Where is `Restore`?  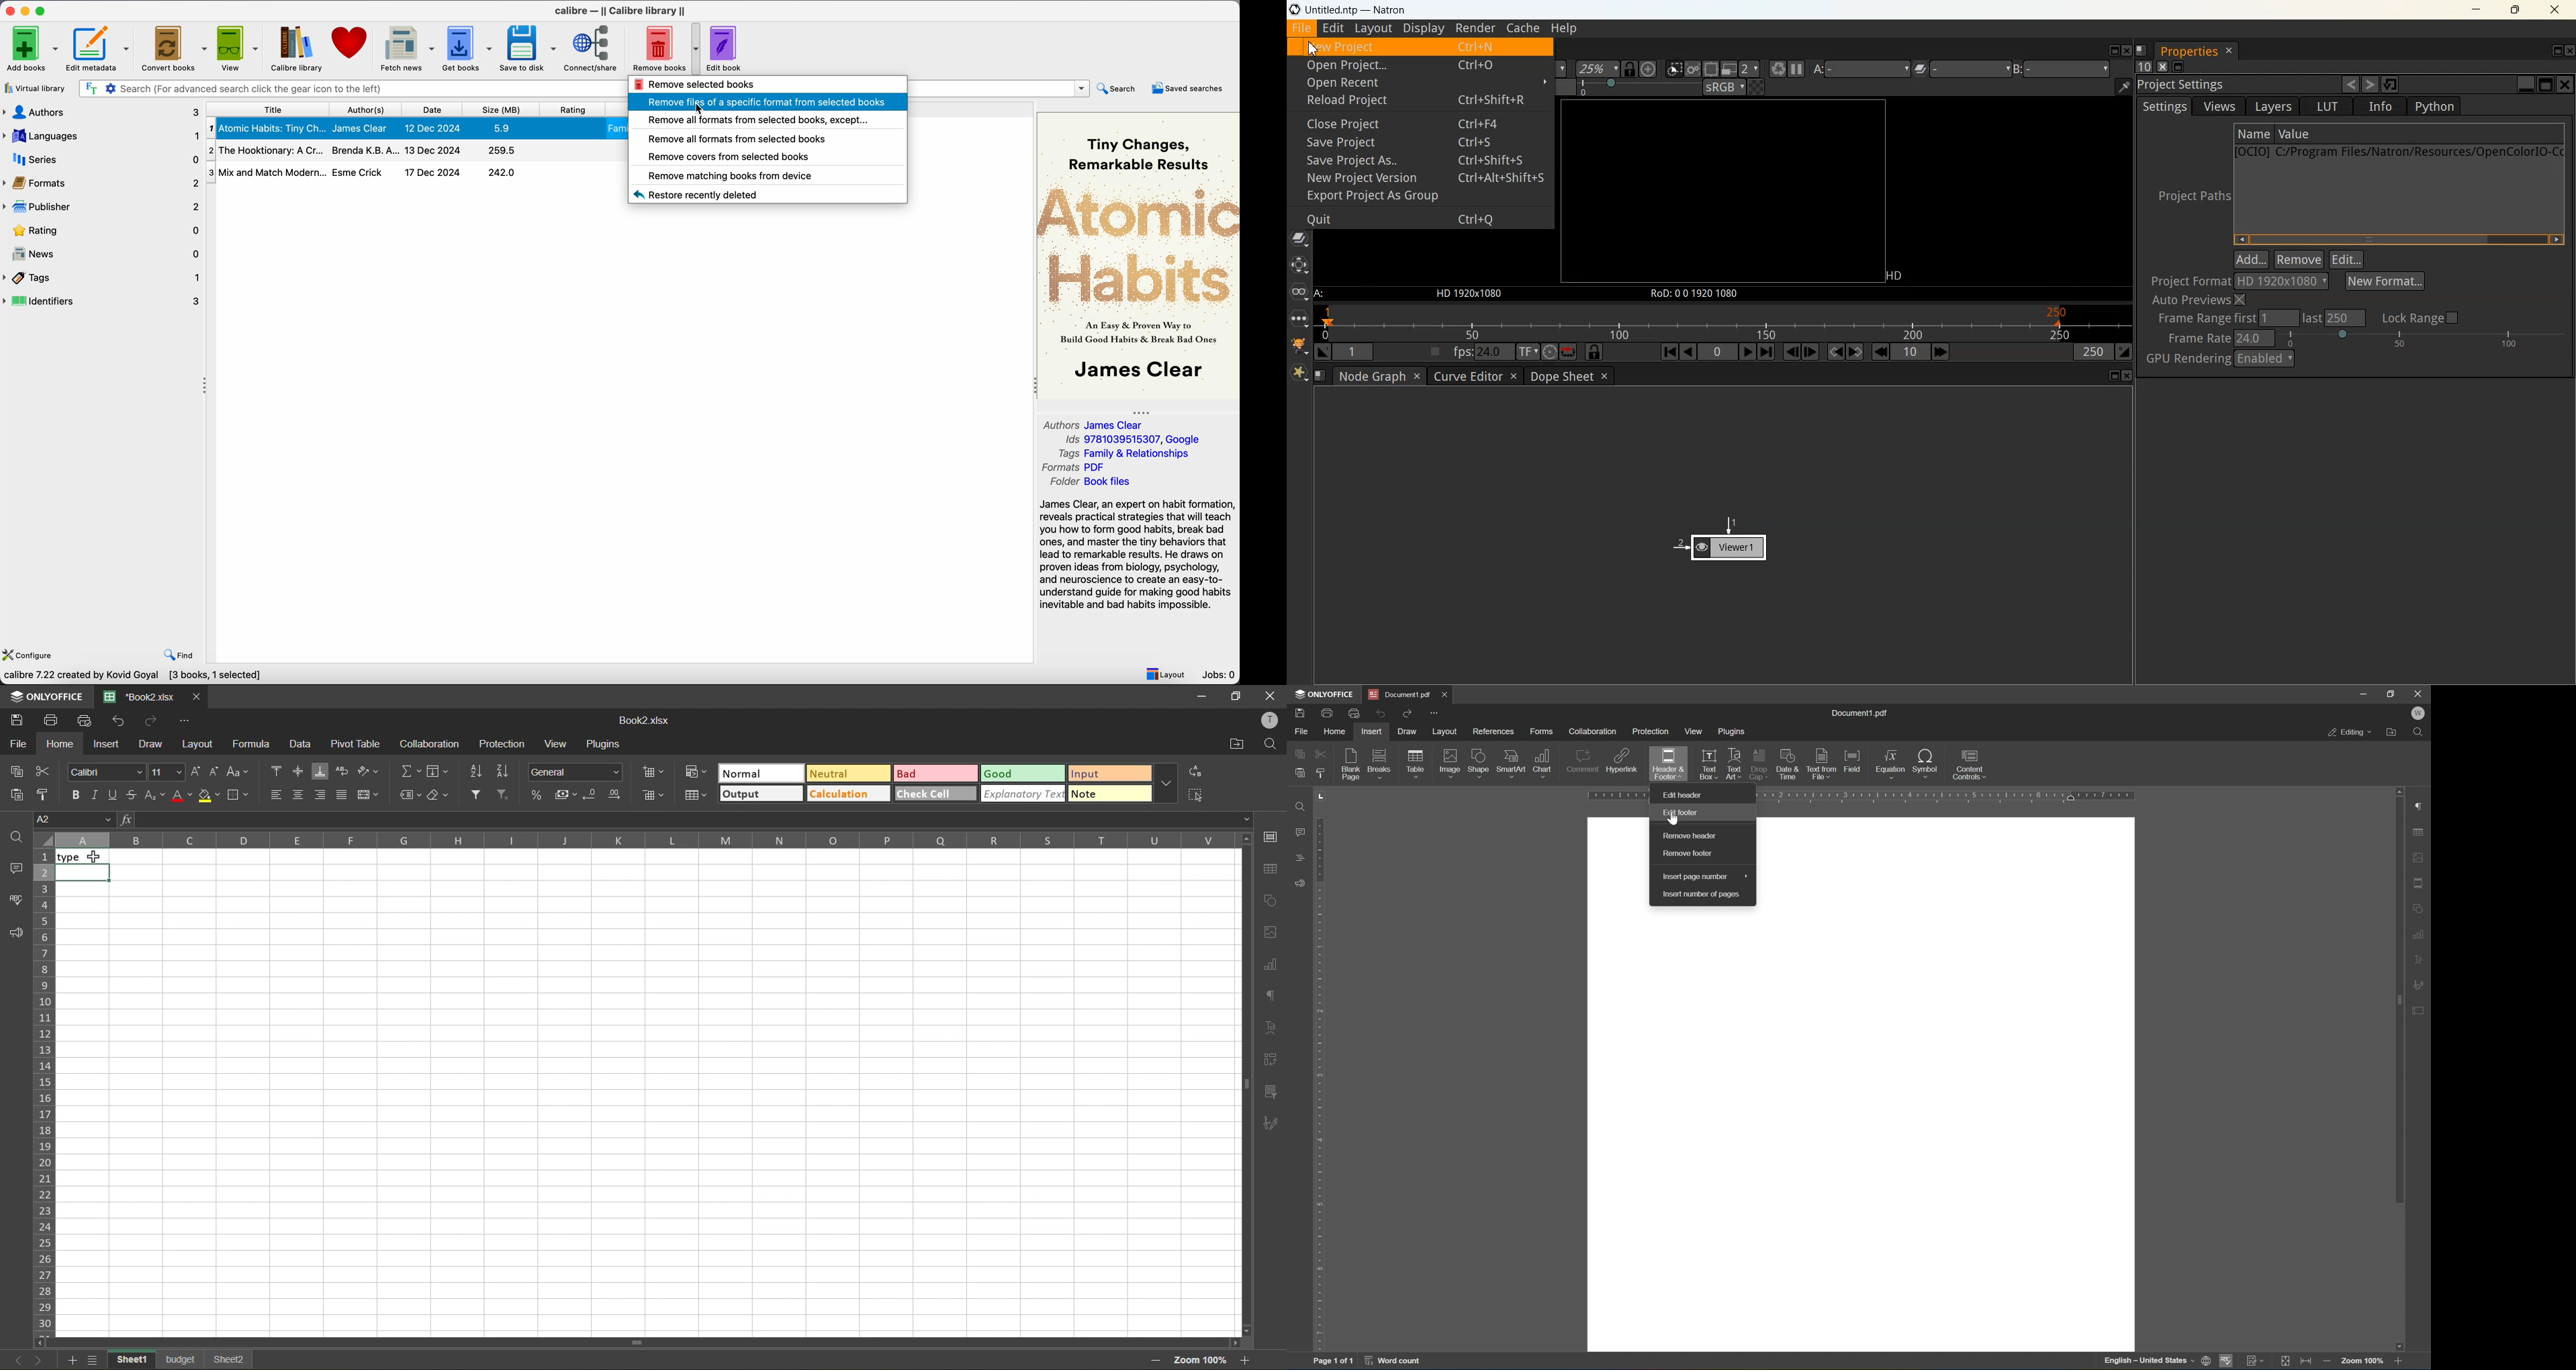 Restore is located at coordinates (2391, 83).